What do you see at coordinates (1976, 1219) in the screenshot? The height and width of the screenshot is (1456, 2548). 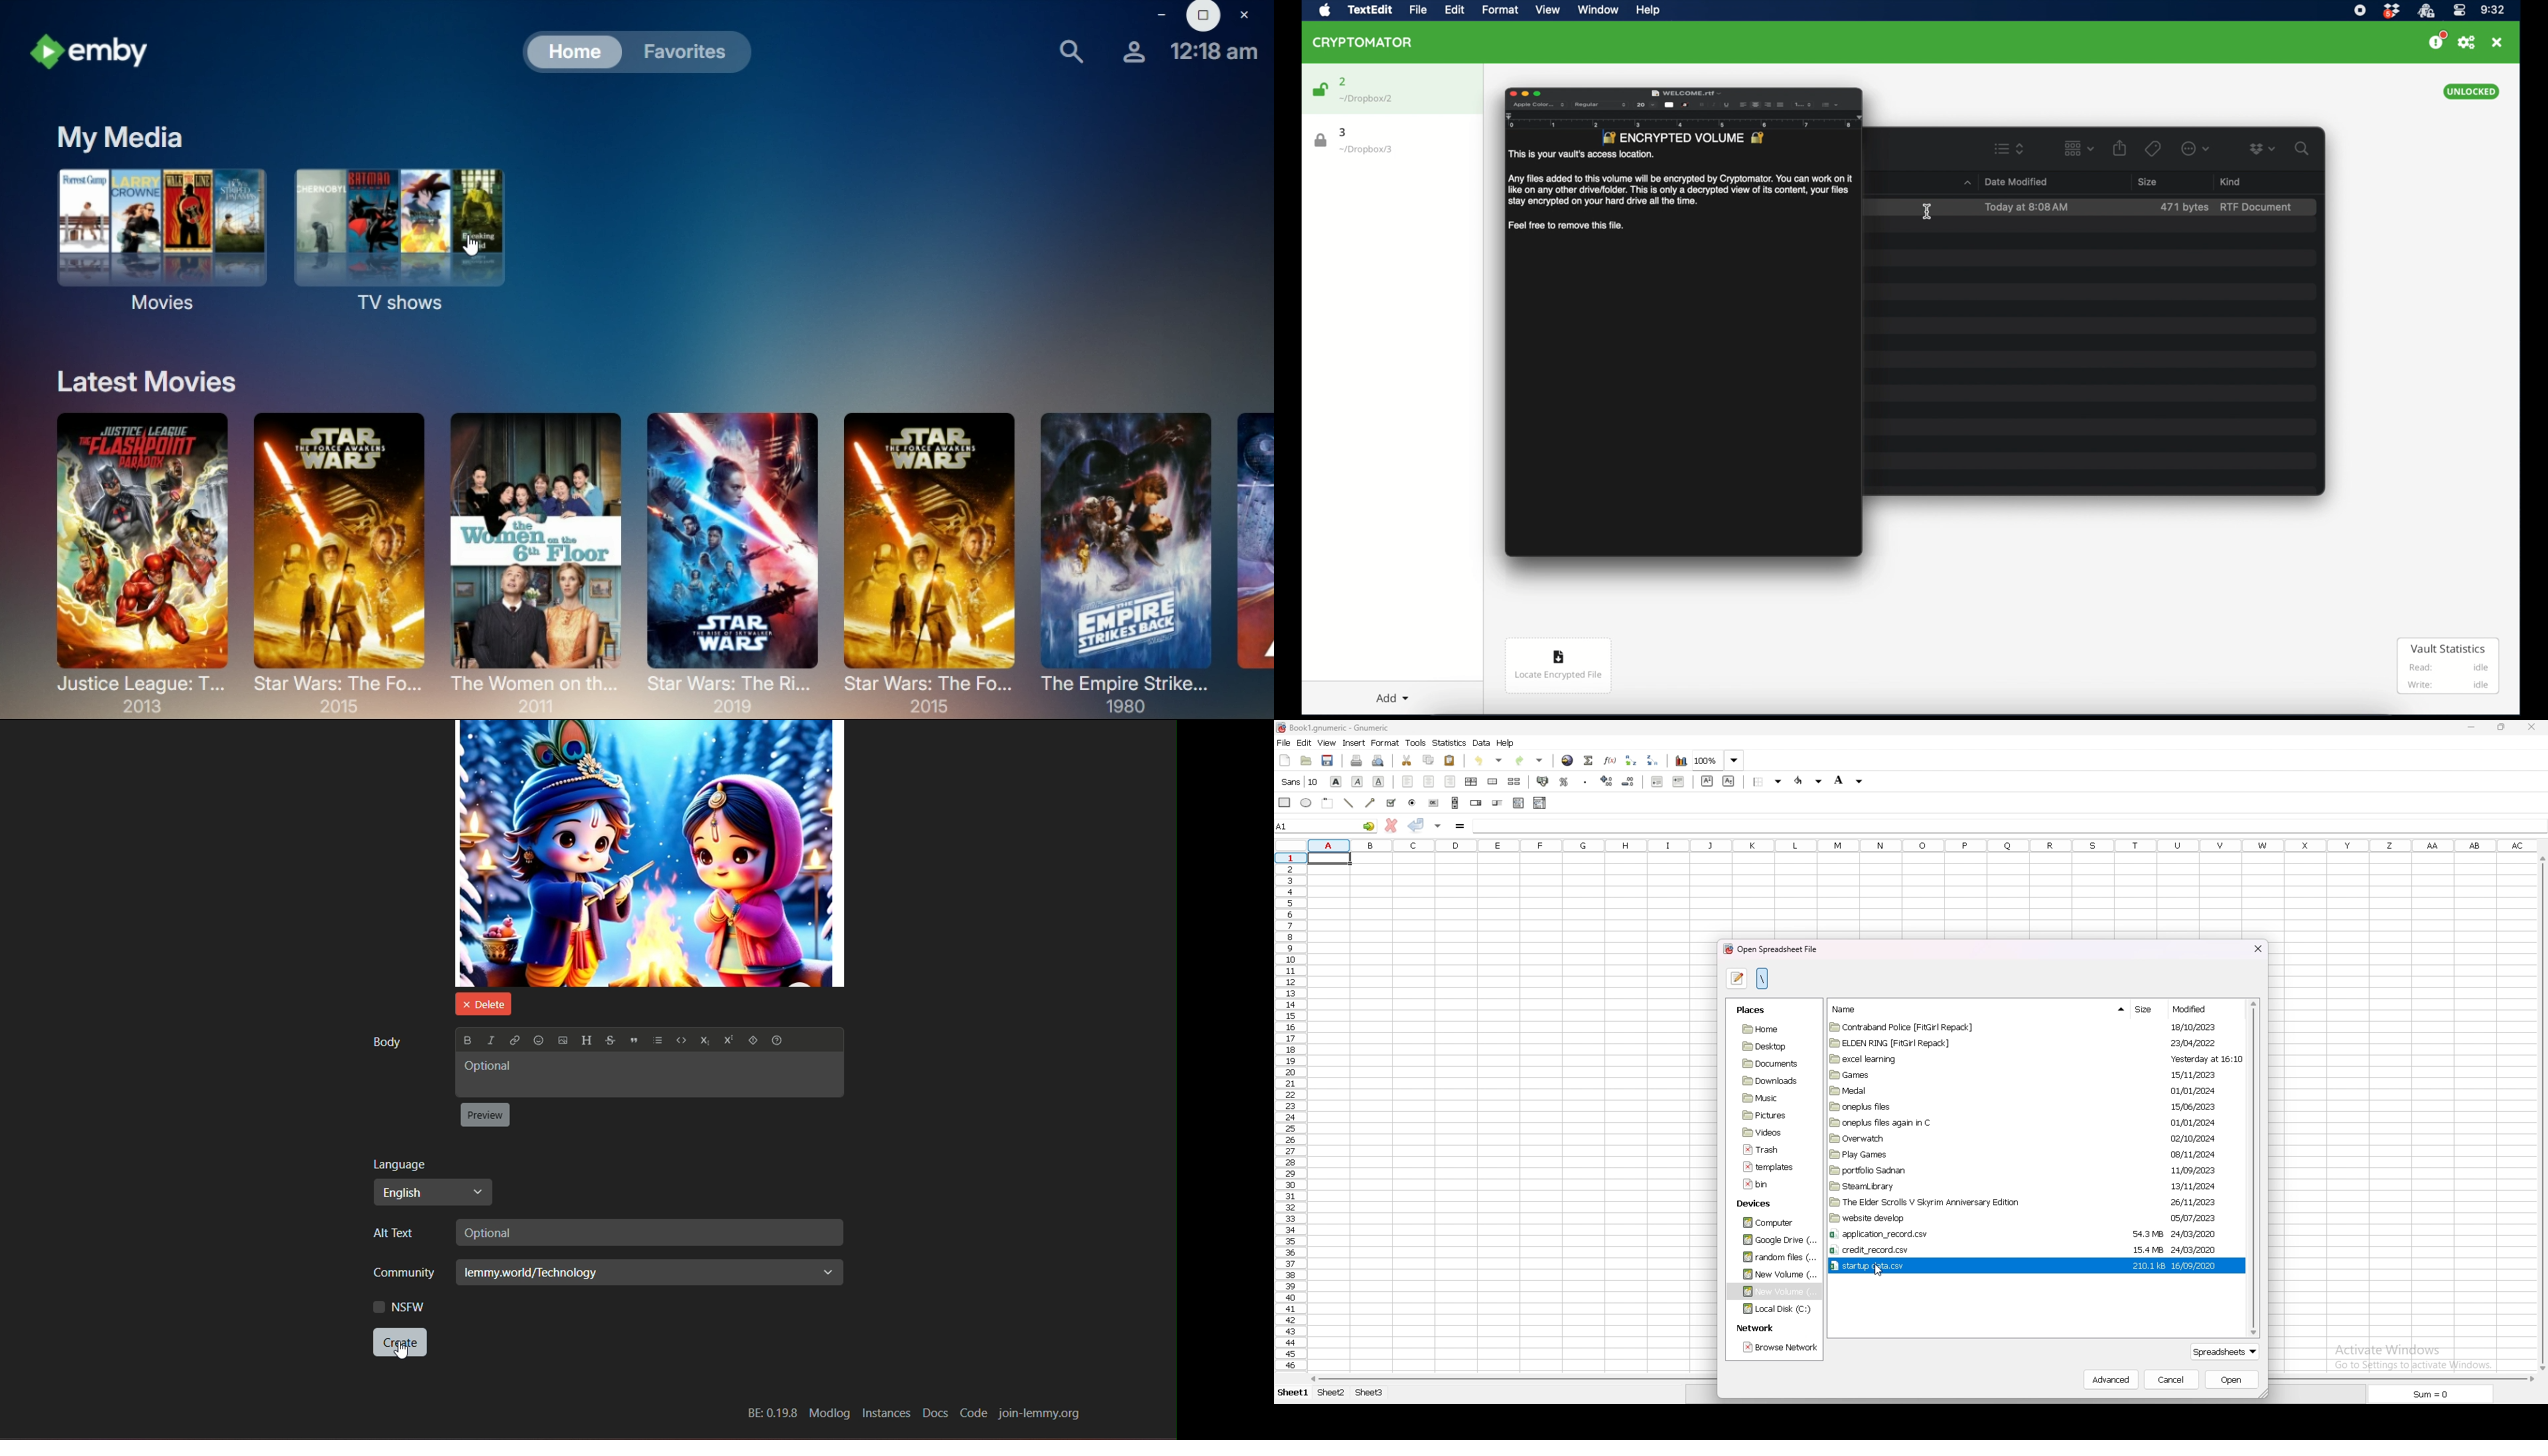 I see `folder` at bounding box center [1976, 1219].